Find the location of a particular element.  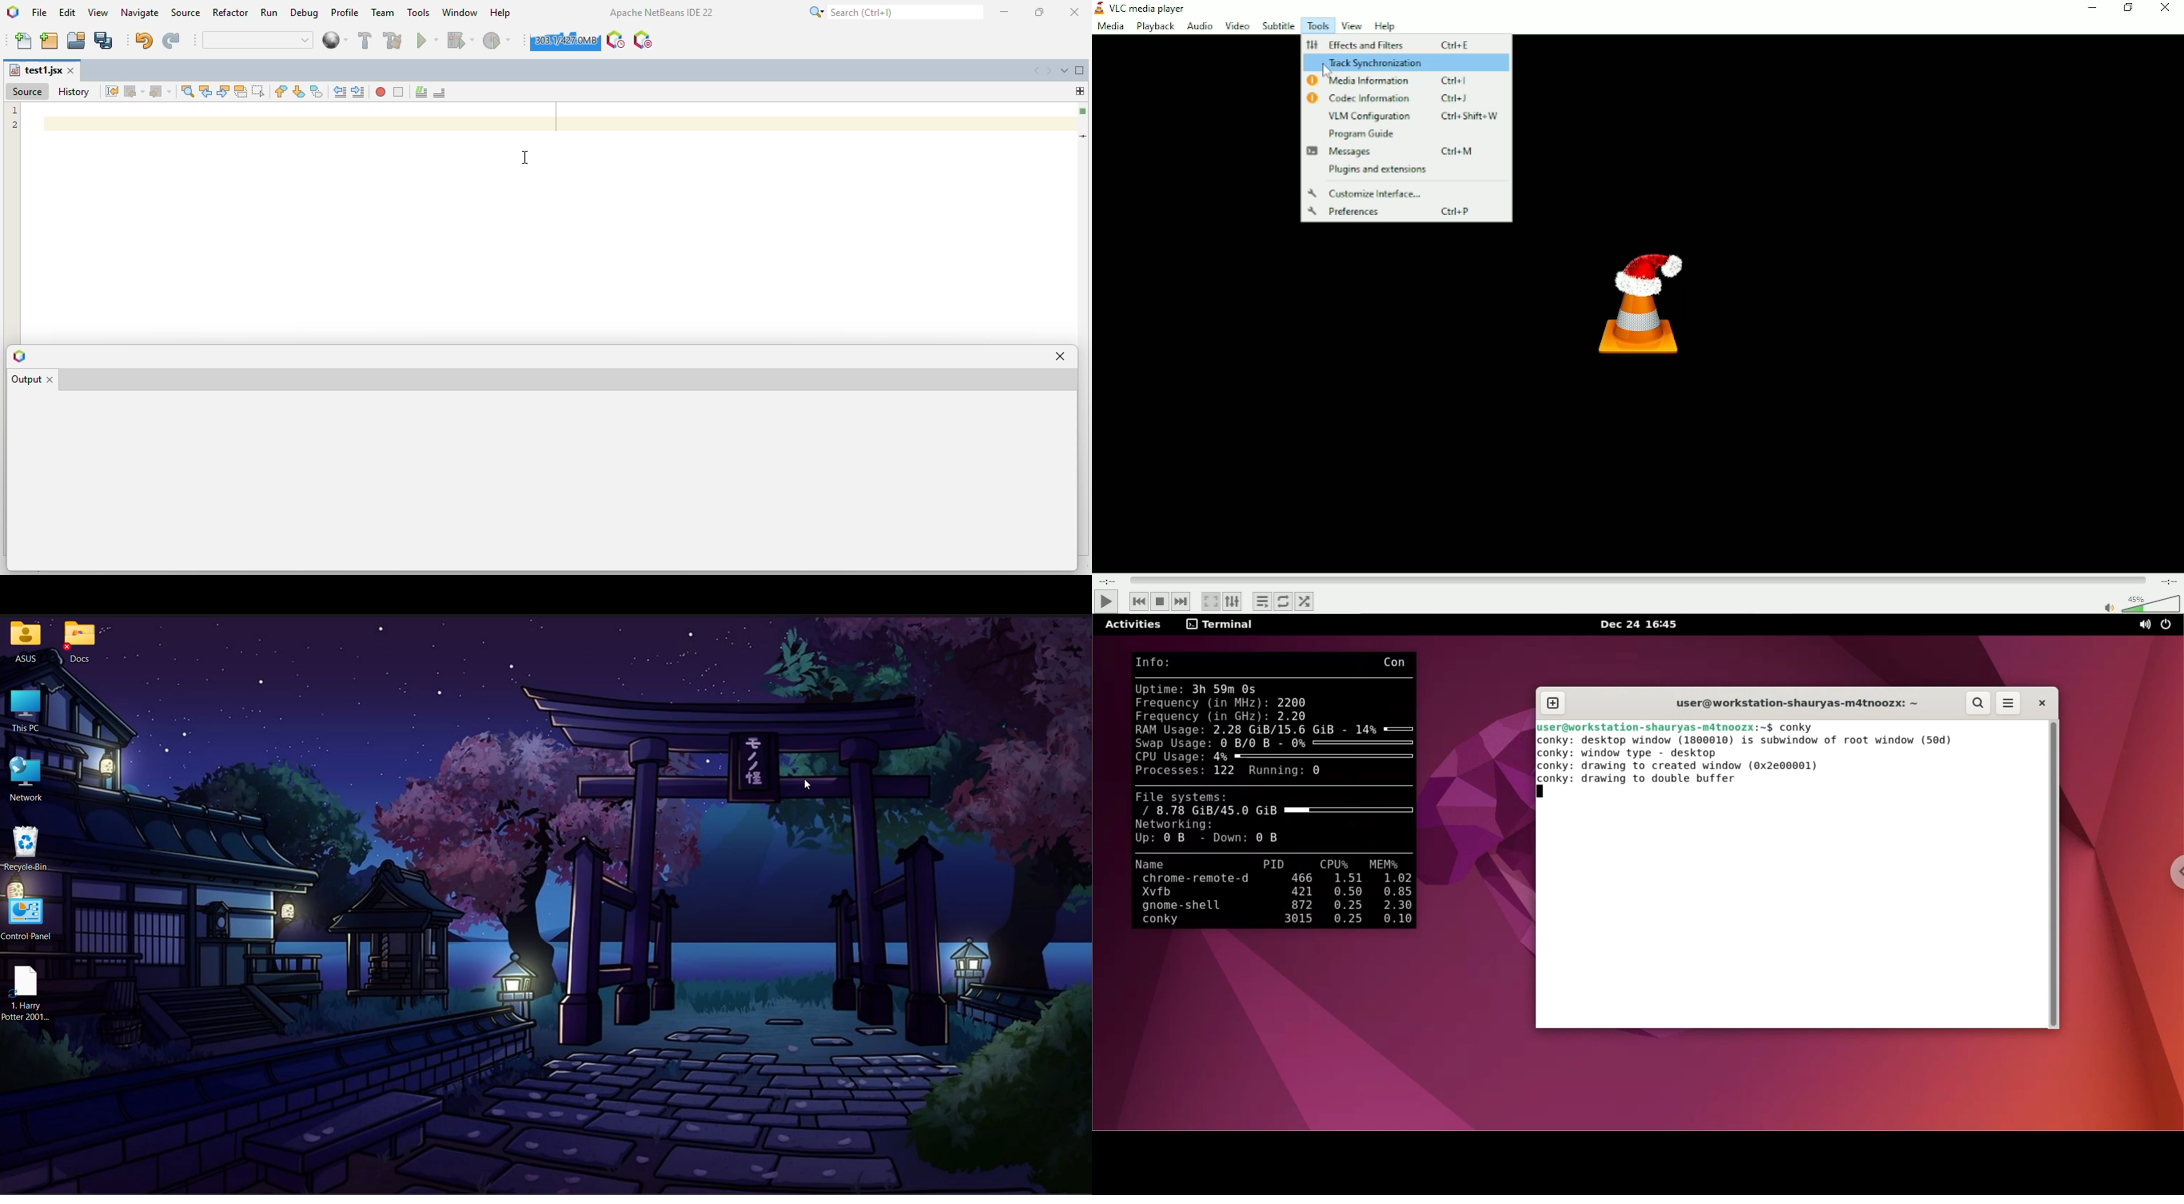

Title is located at coordinates (1147, 8).